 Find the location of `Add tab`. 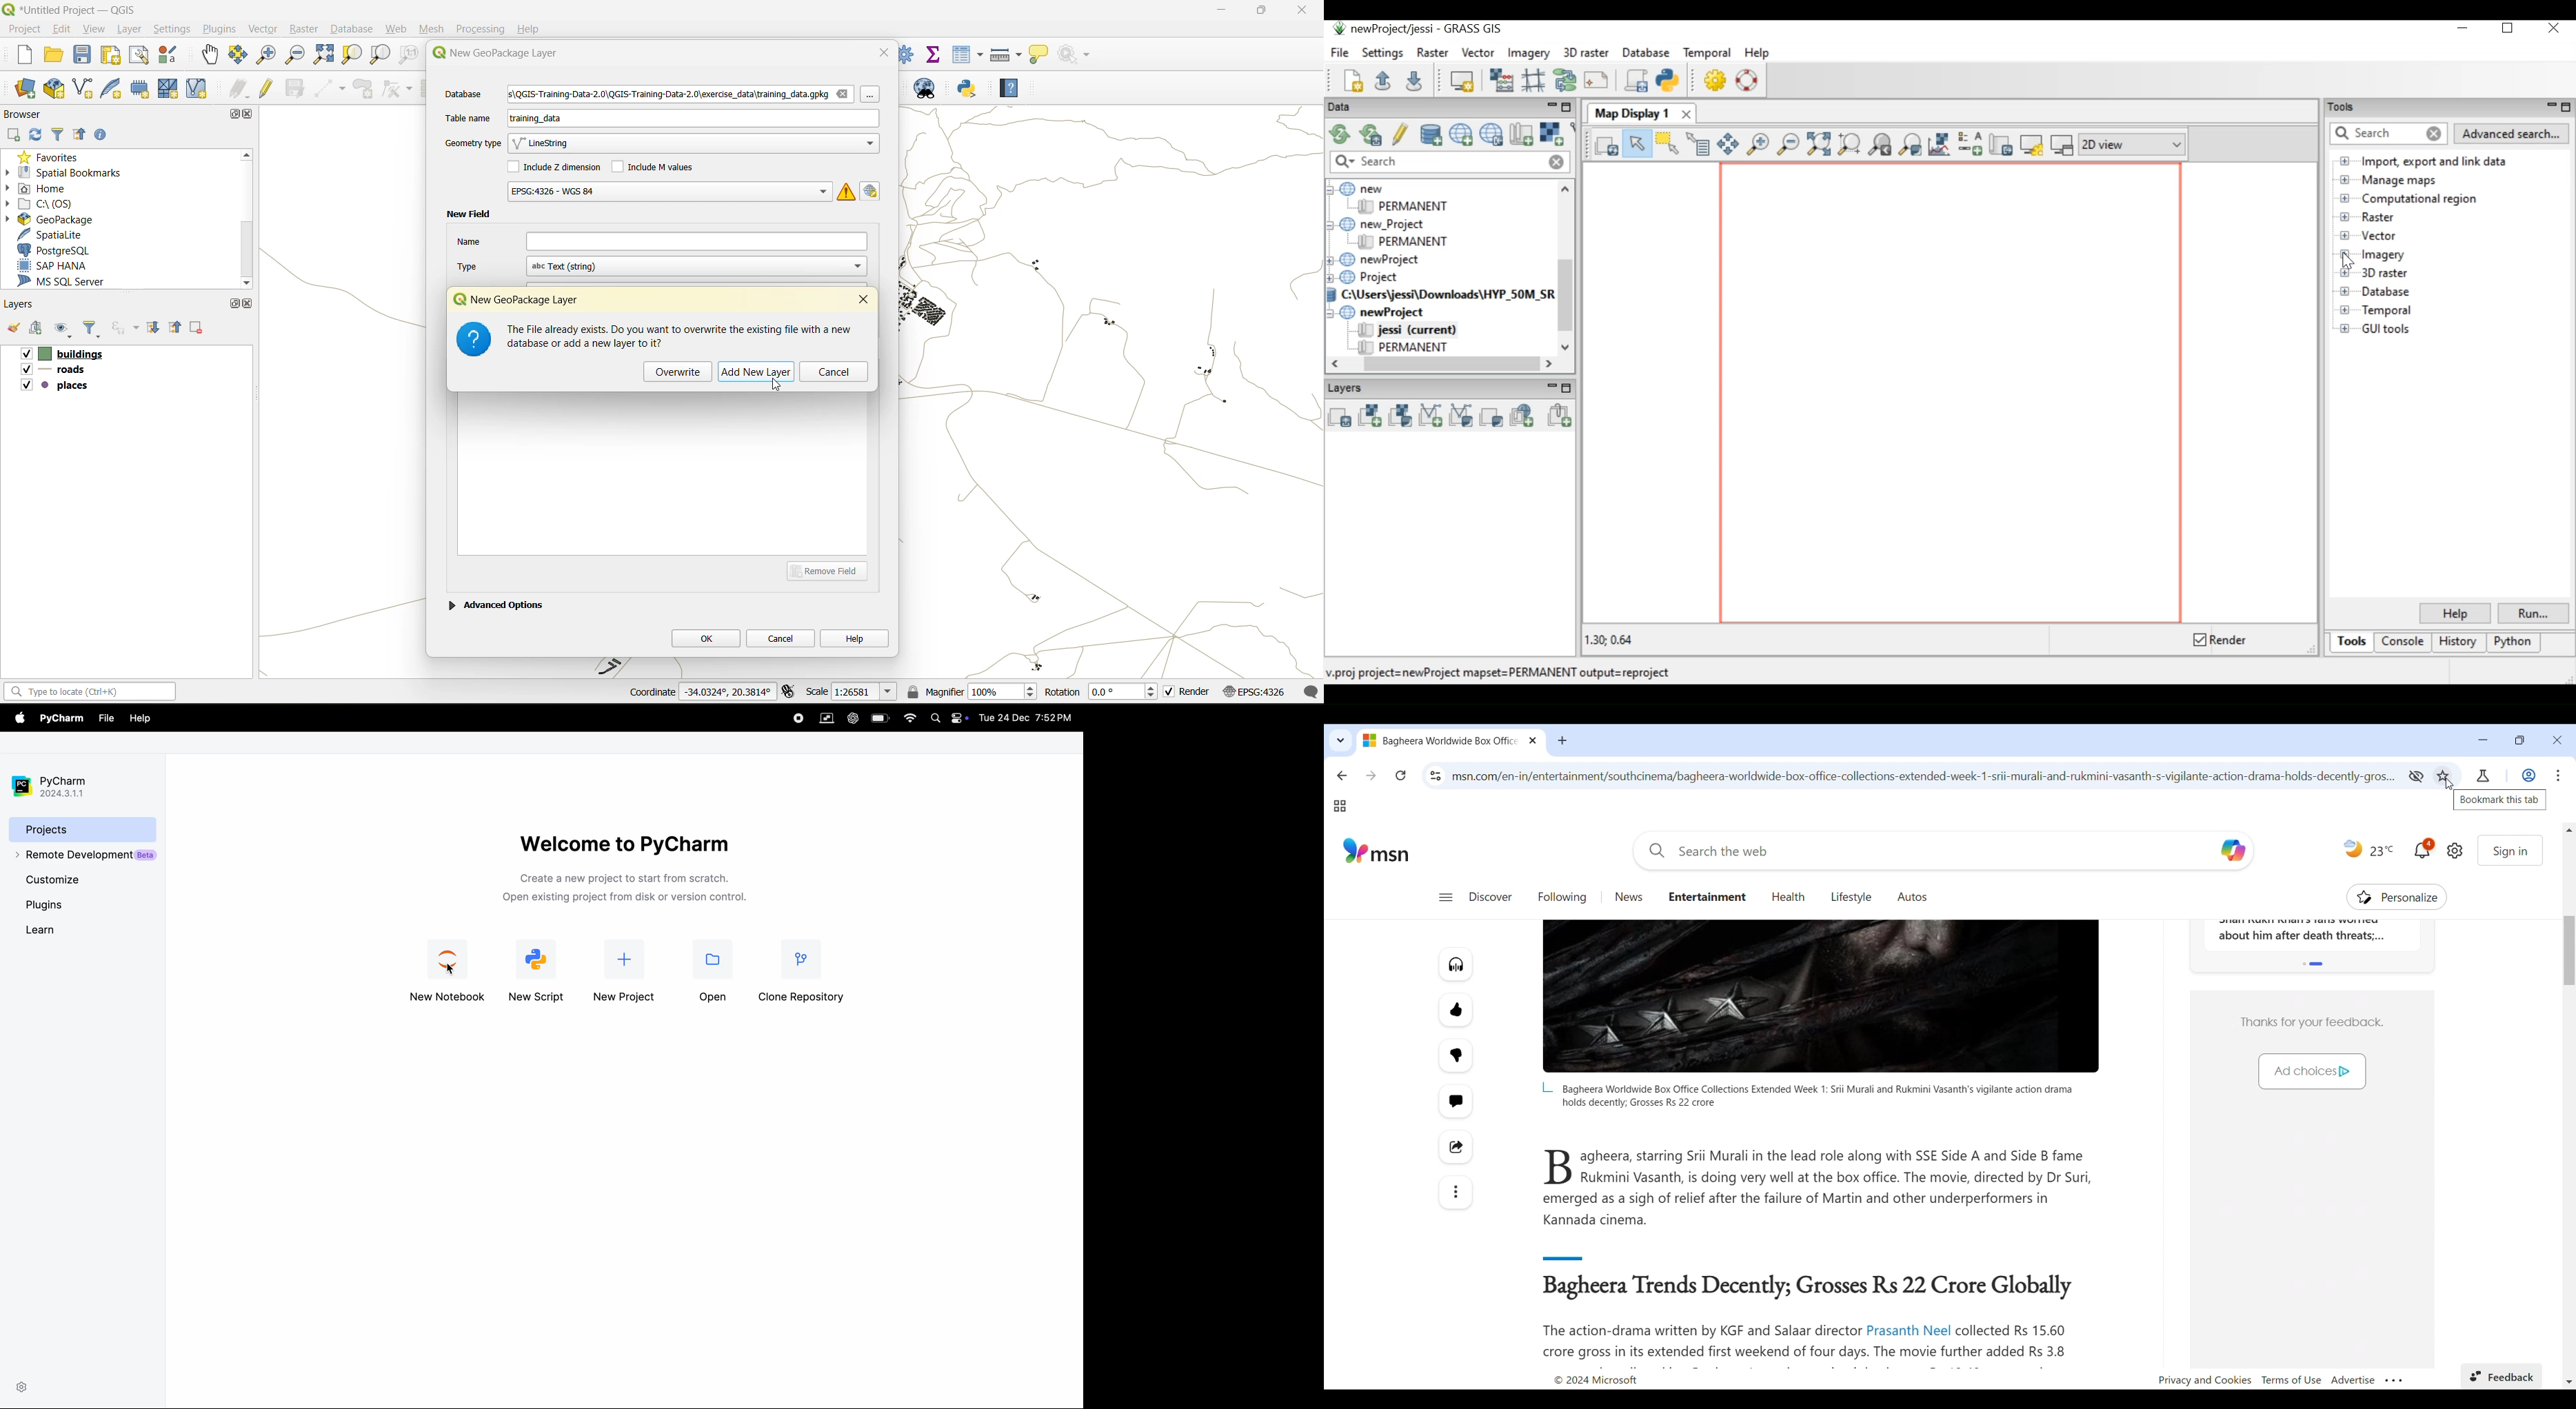

Add tab is located at coordinates (1562, 740).